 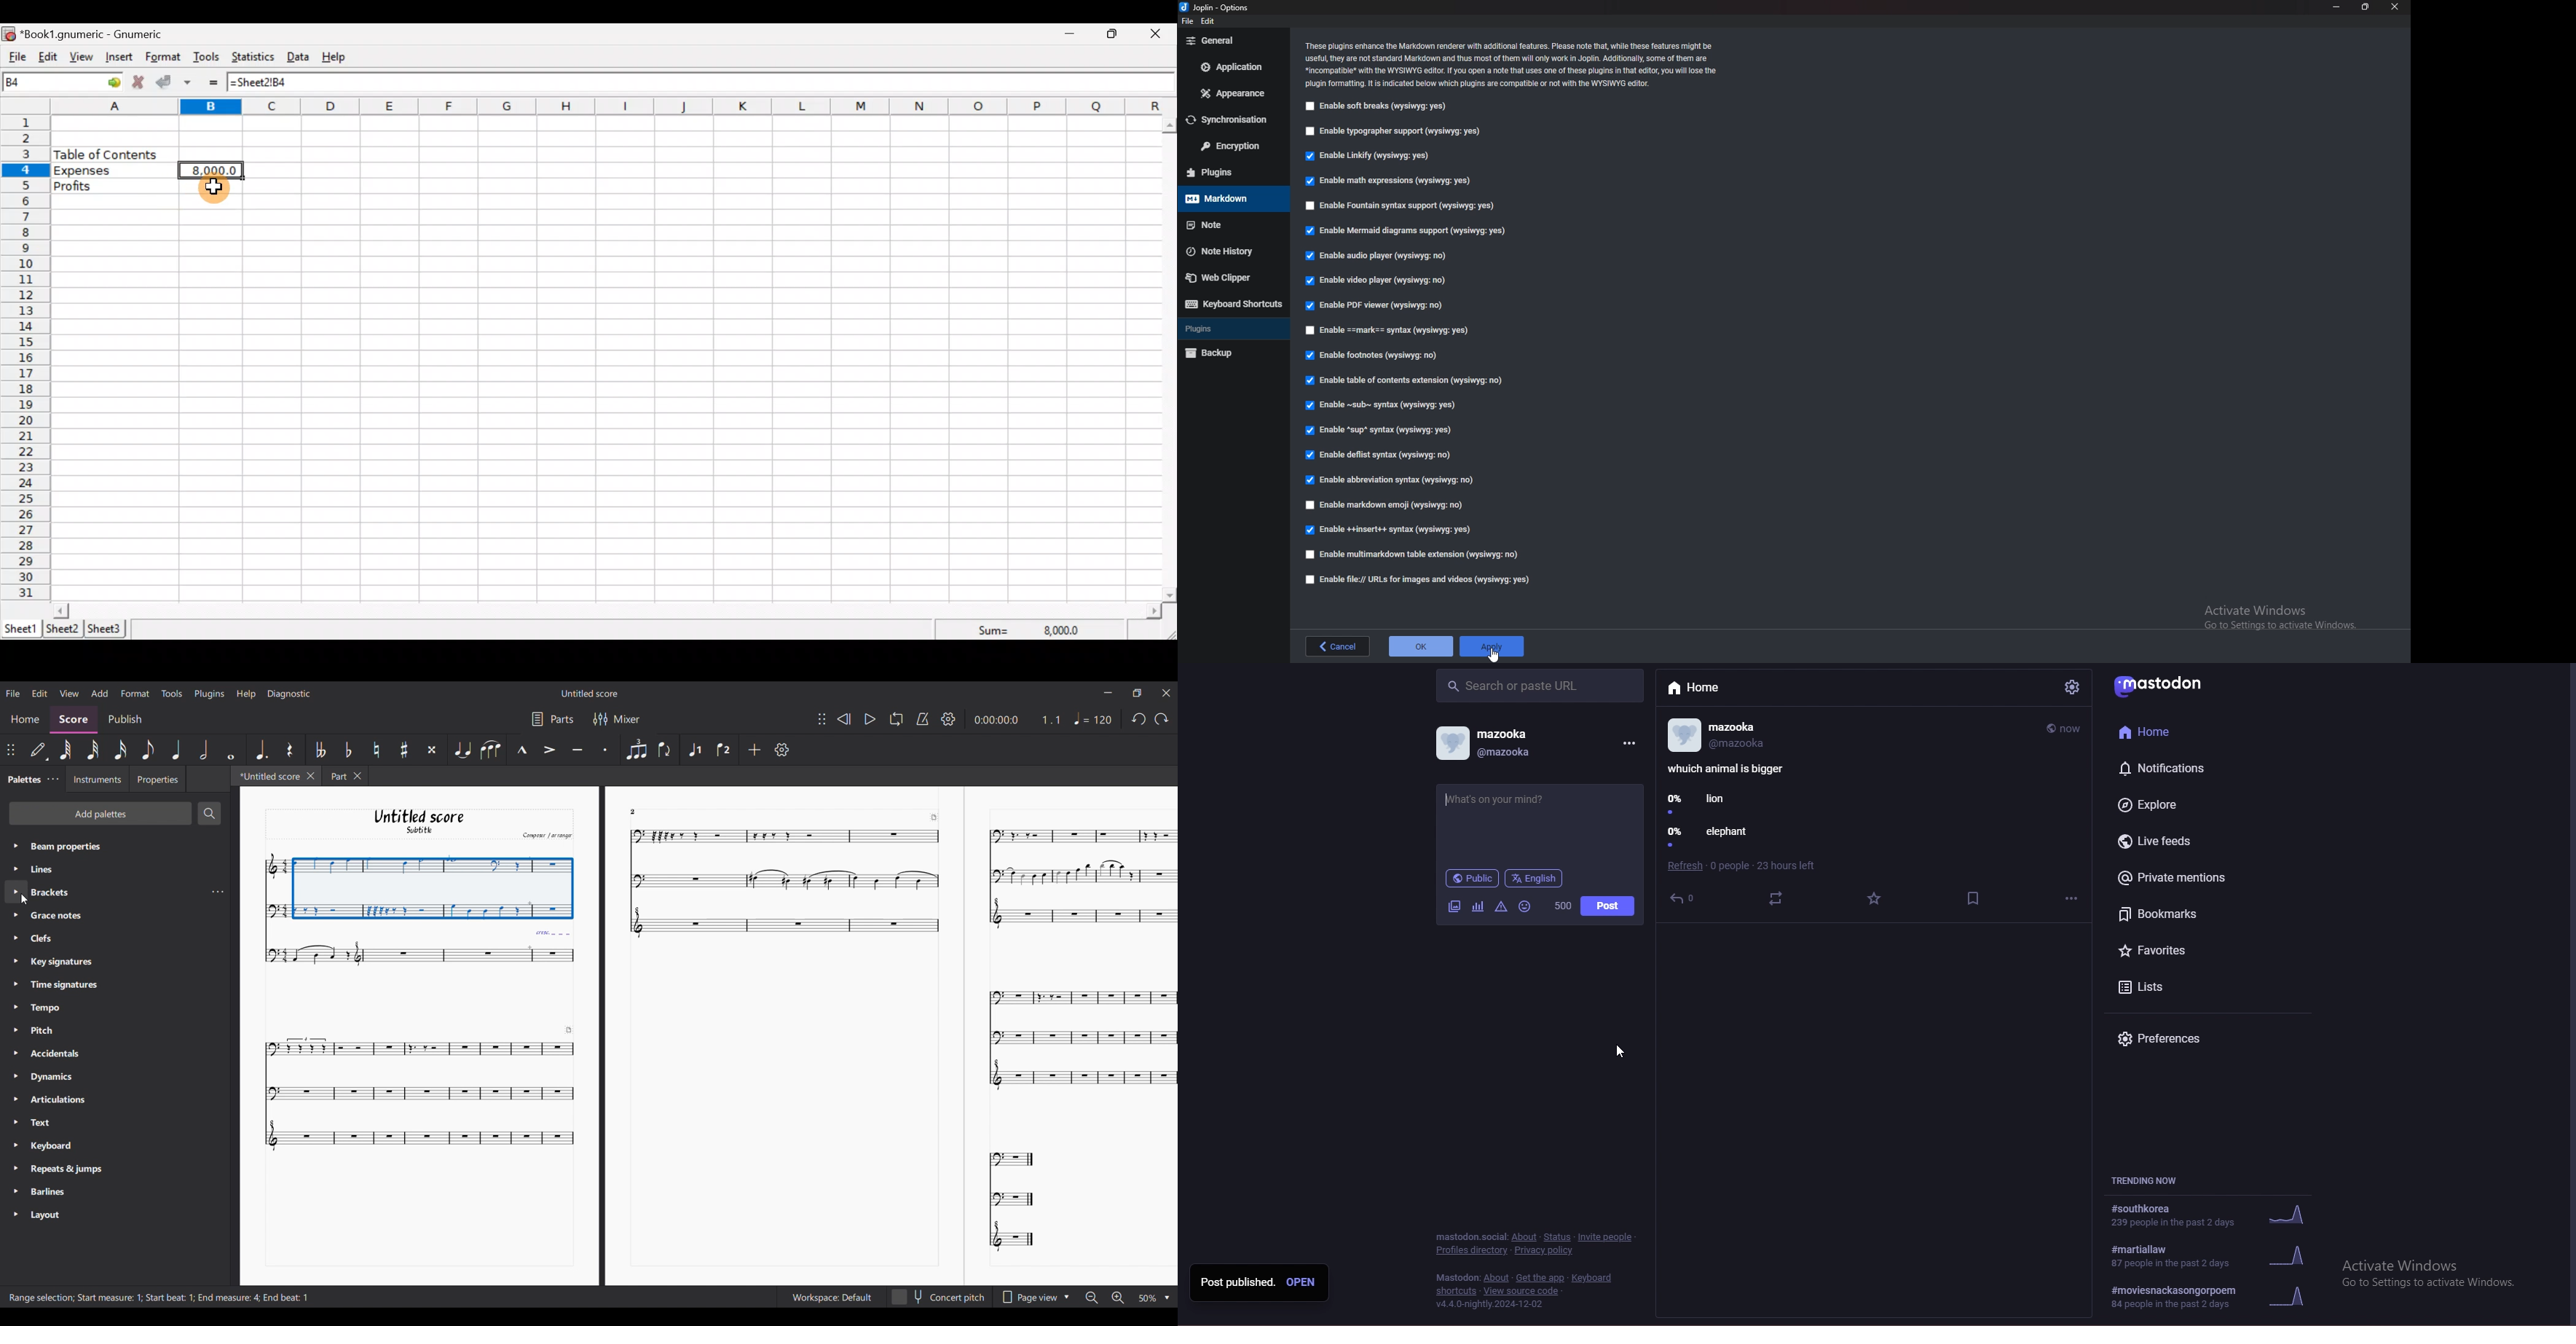 What do you see at coordinates (1069, 1296) in the screenshot?
I see `Drop down` at bounding box center [1069, 1296].